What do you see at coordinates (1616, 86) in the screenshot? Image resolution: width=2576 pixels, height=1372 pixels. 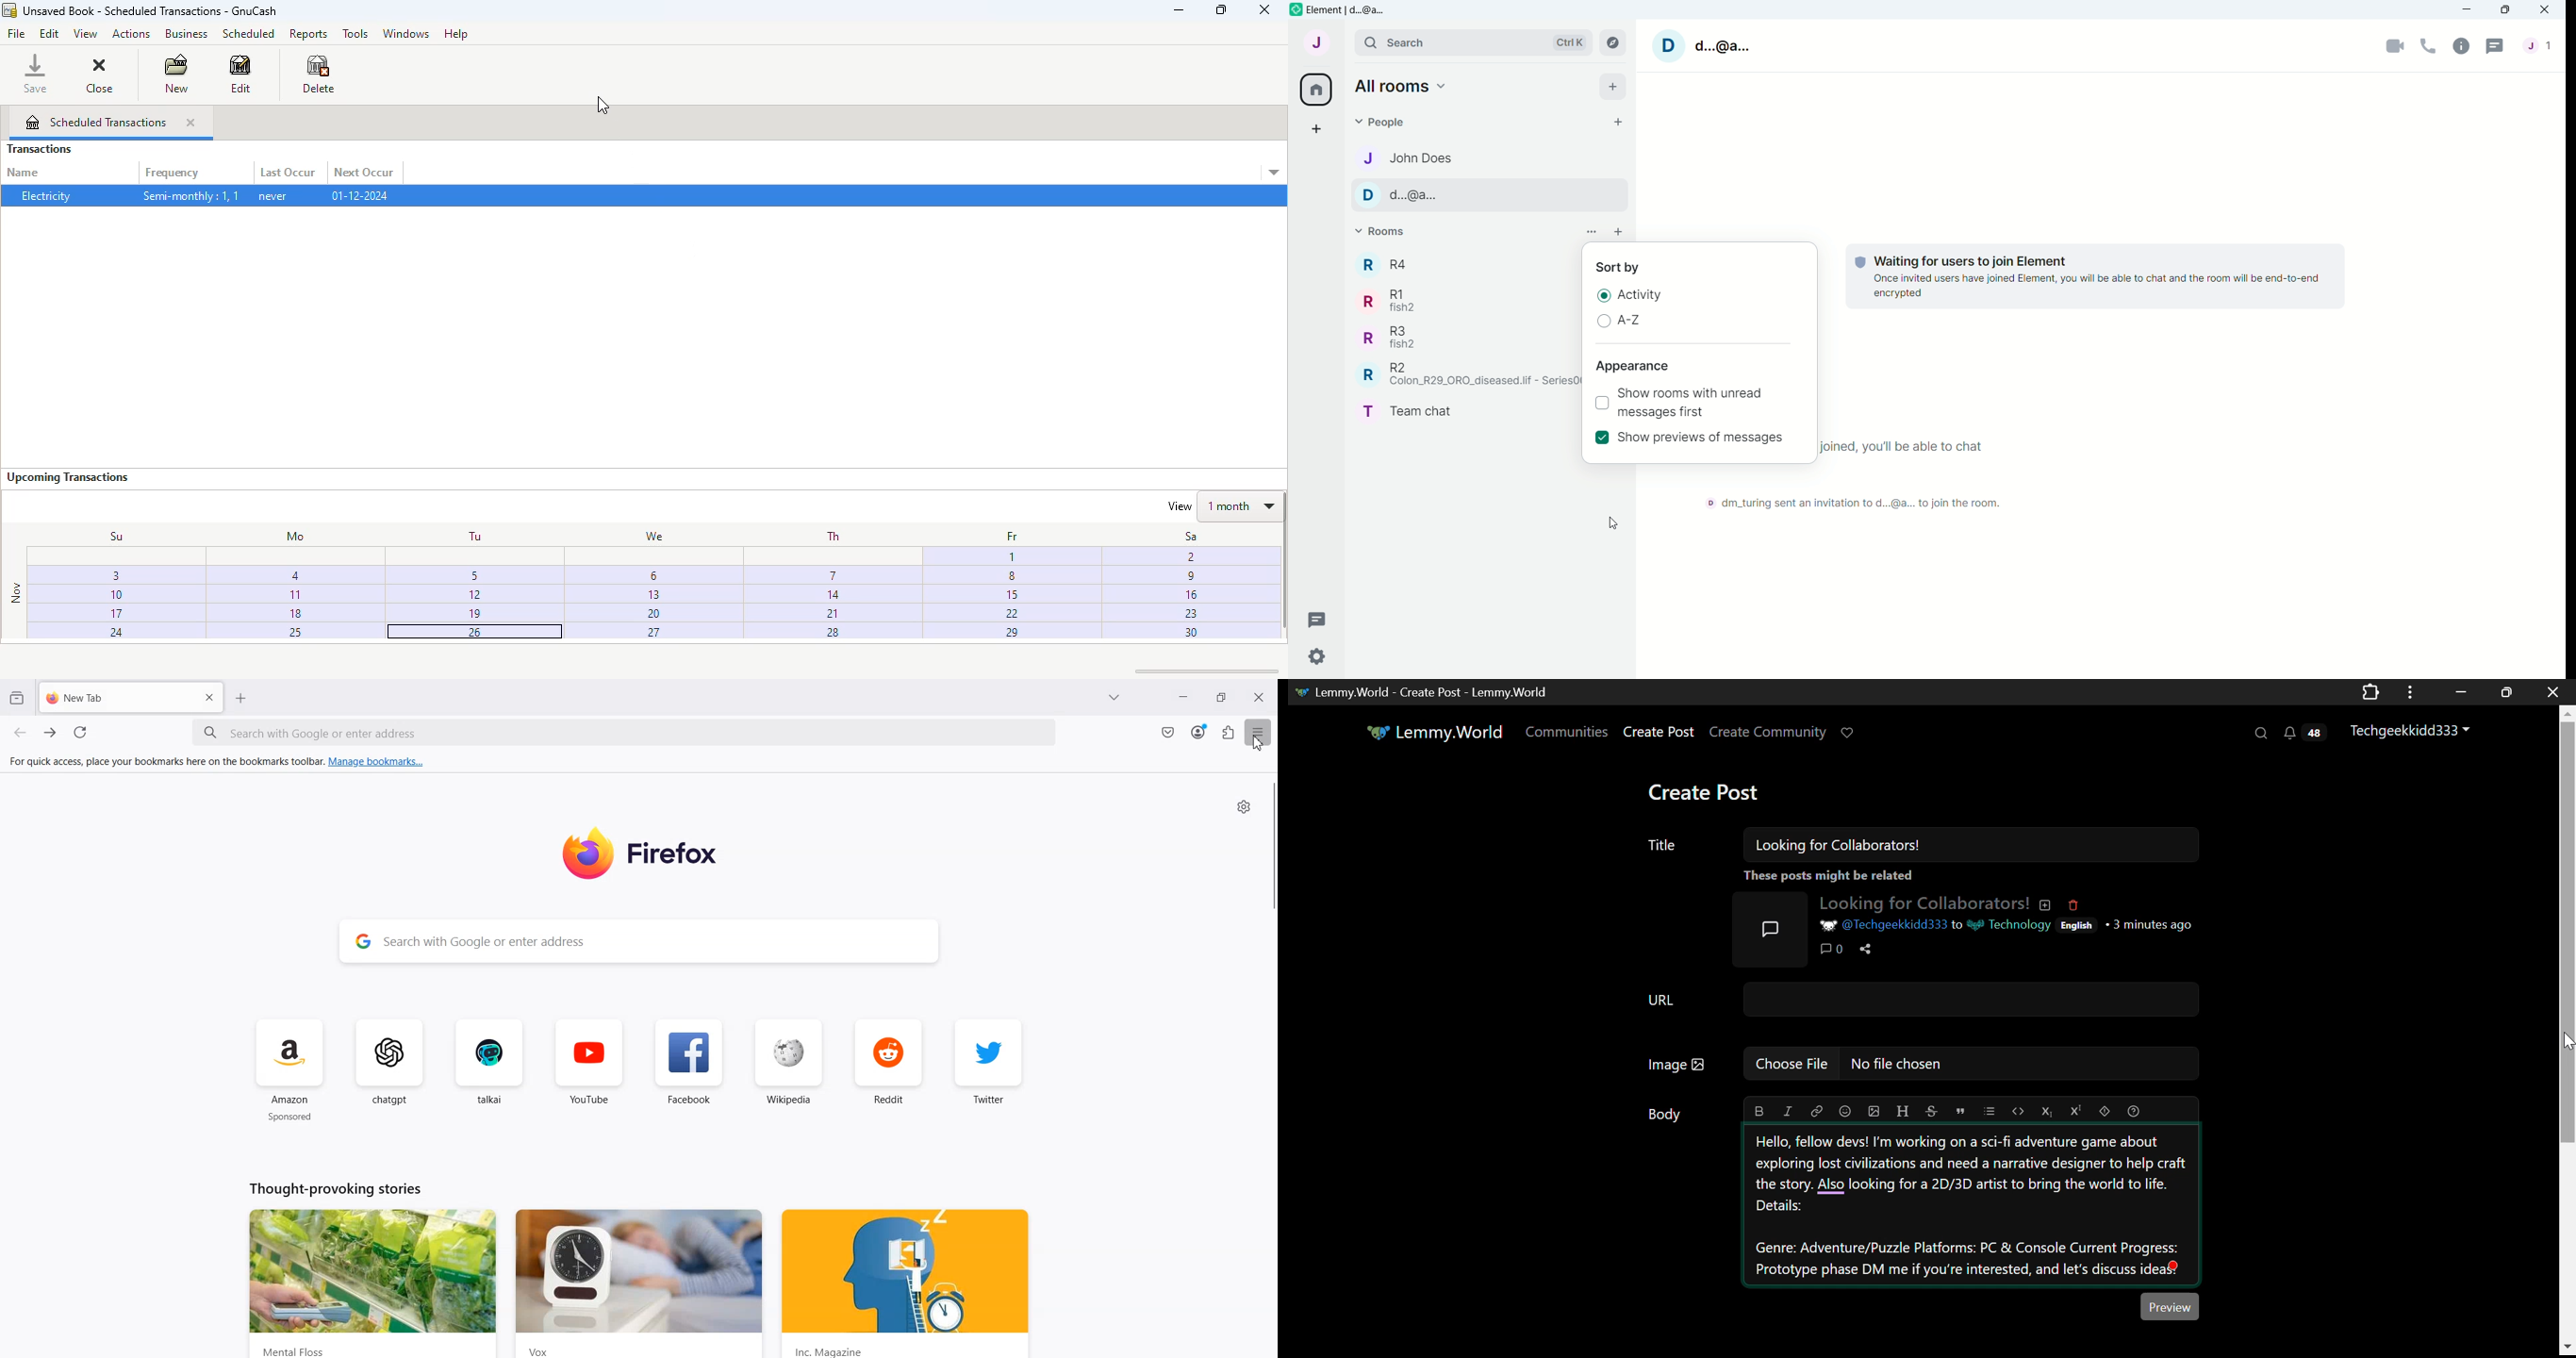 I see `add` at bounding box center [1616, 86].